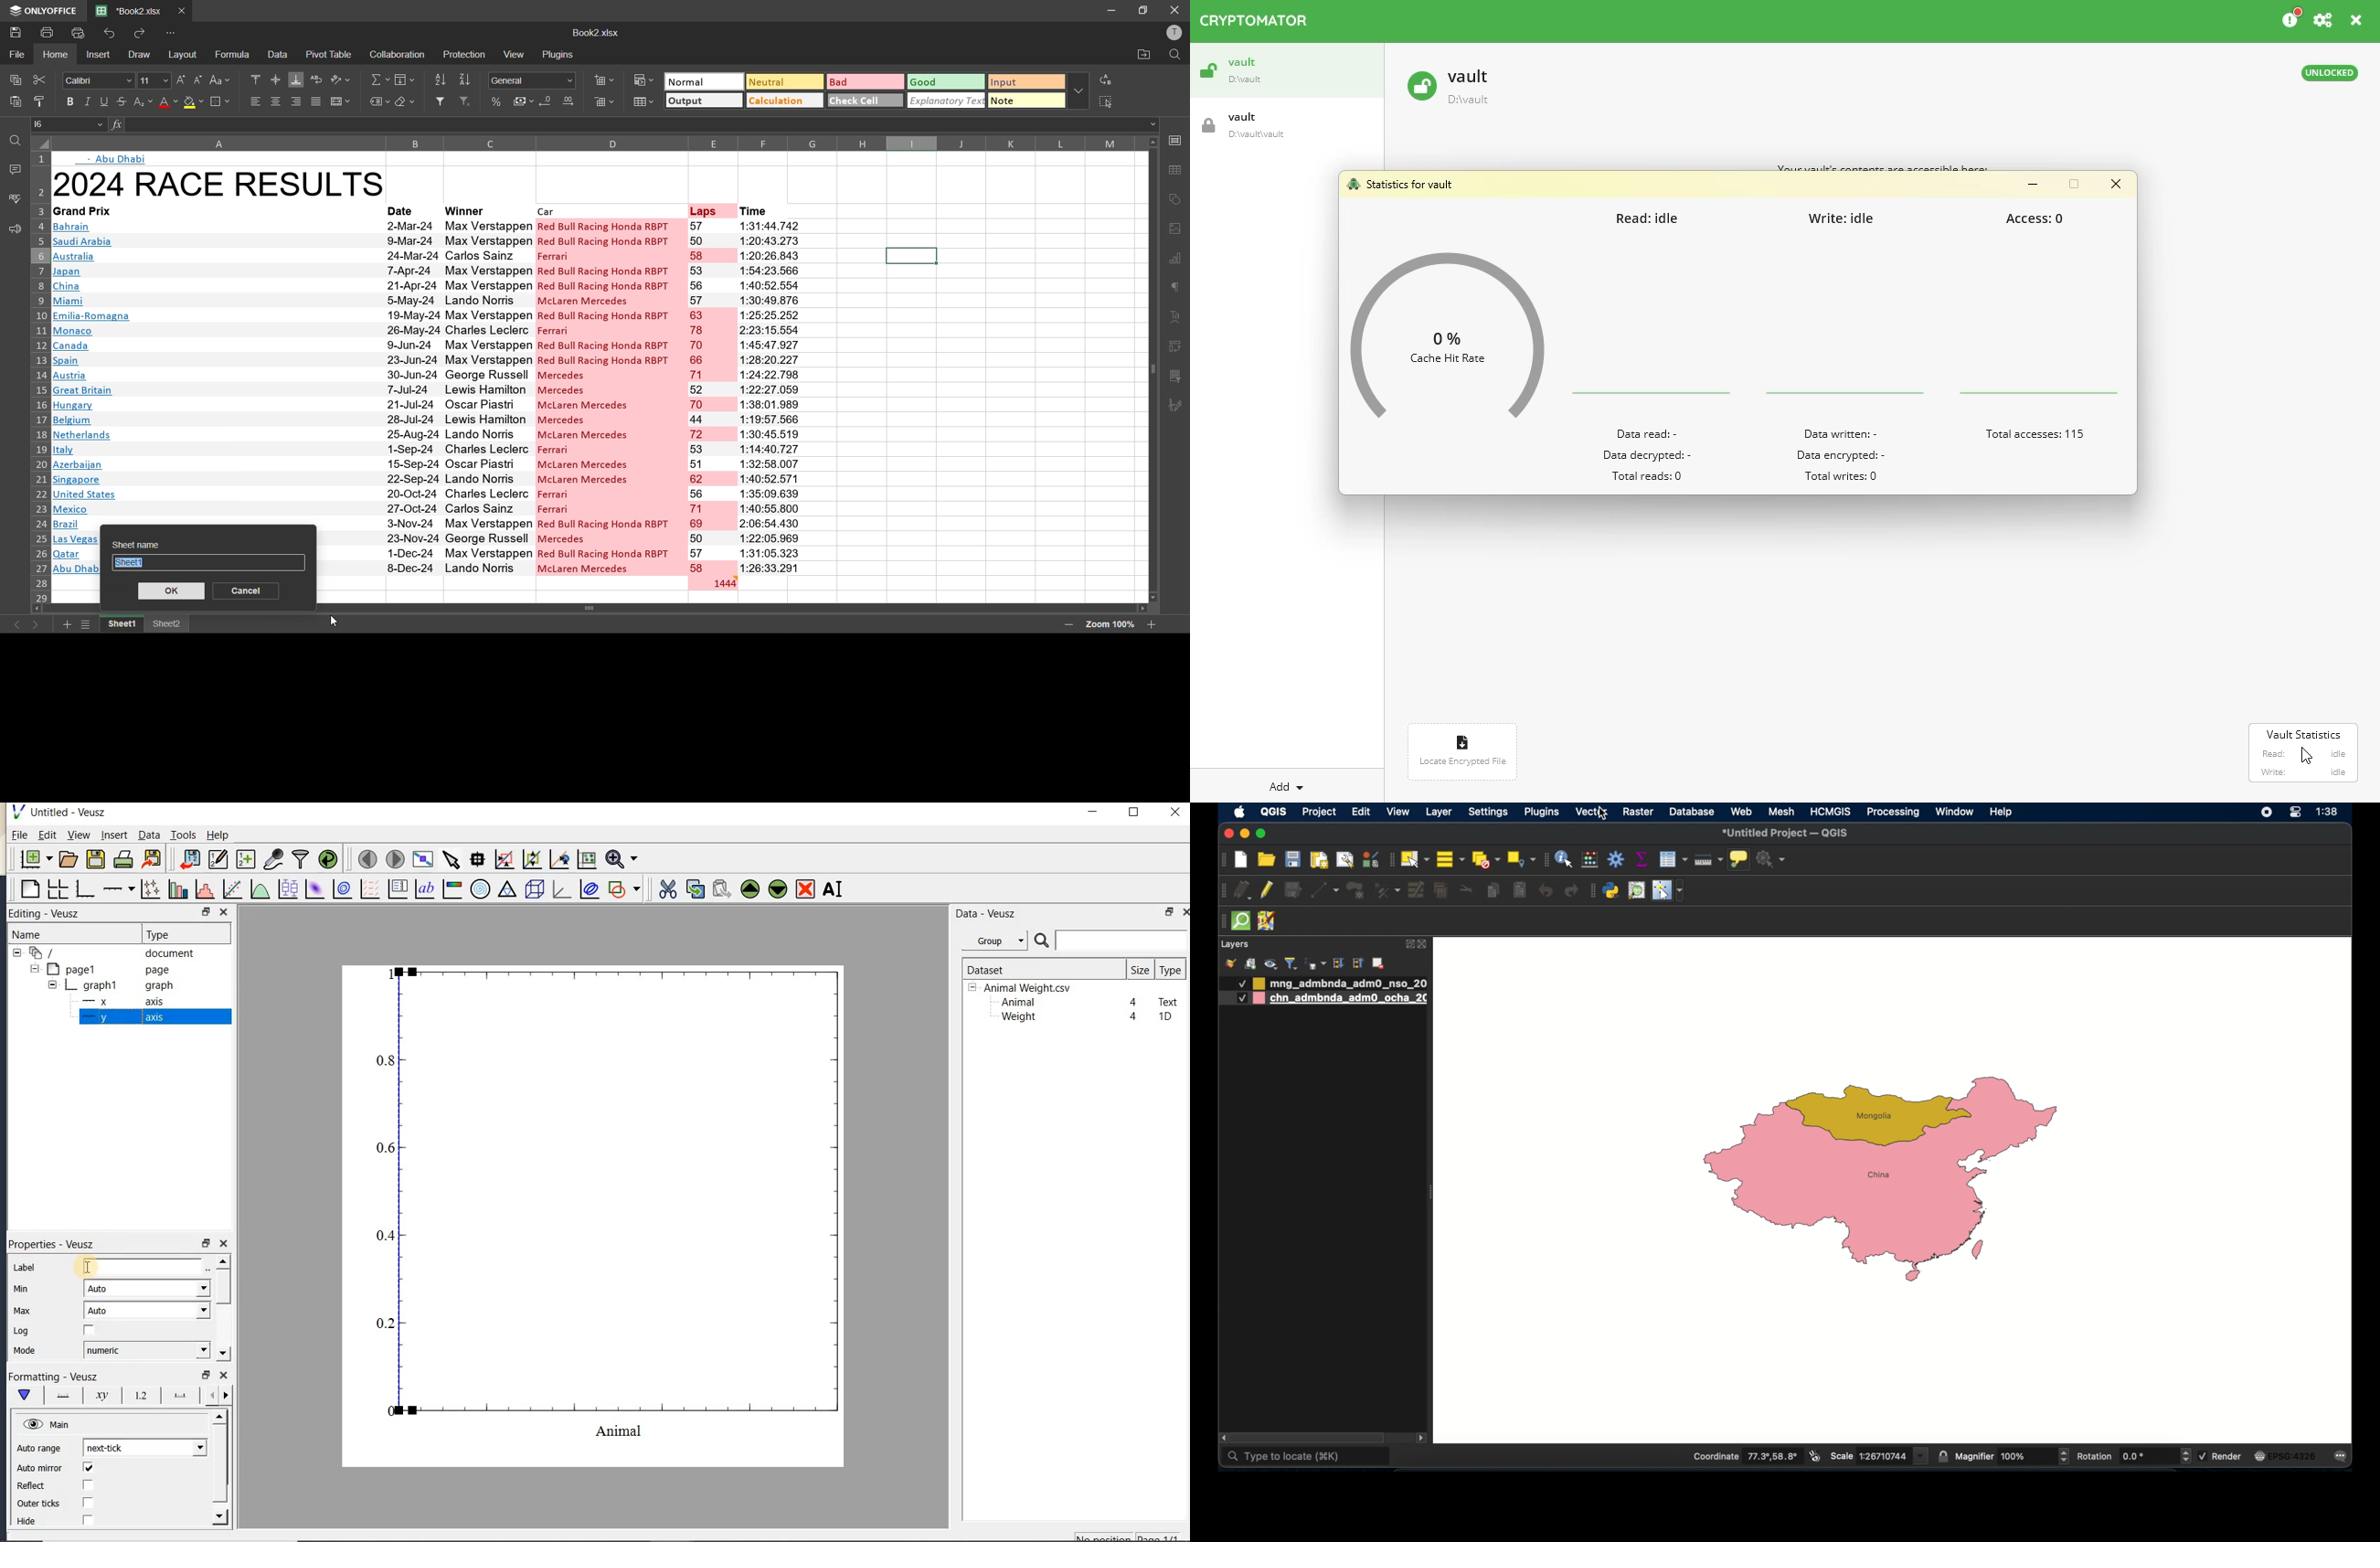  I want to click on cursor, so click(331, 622).